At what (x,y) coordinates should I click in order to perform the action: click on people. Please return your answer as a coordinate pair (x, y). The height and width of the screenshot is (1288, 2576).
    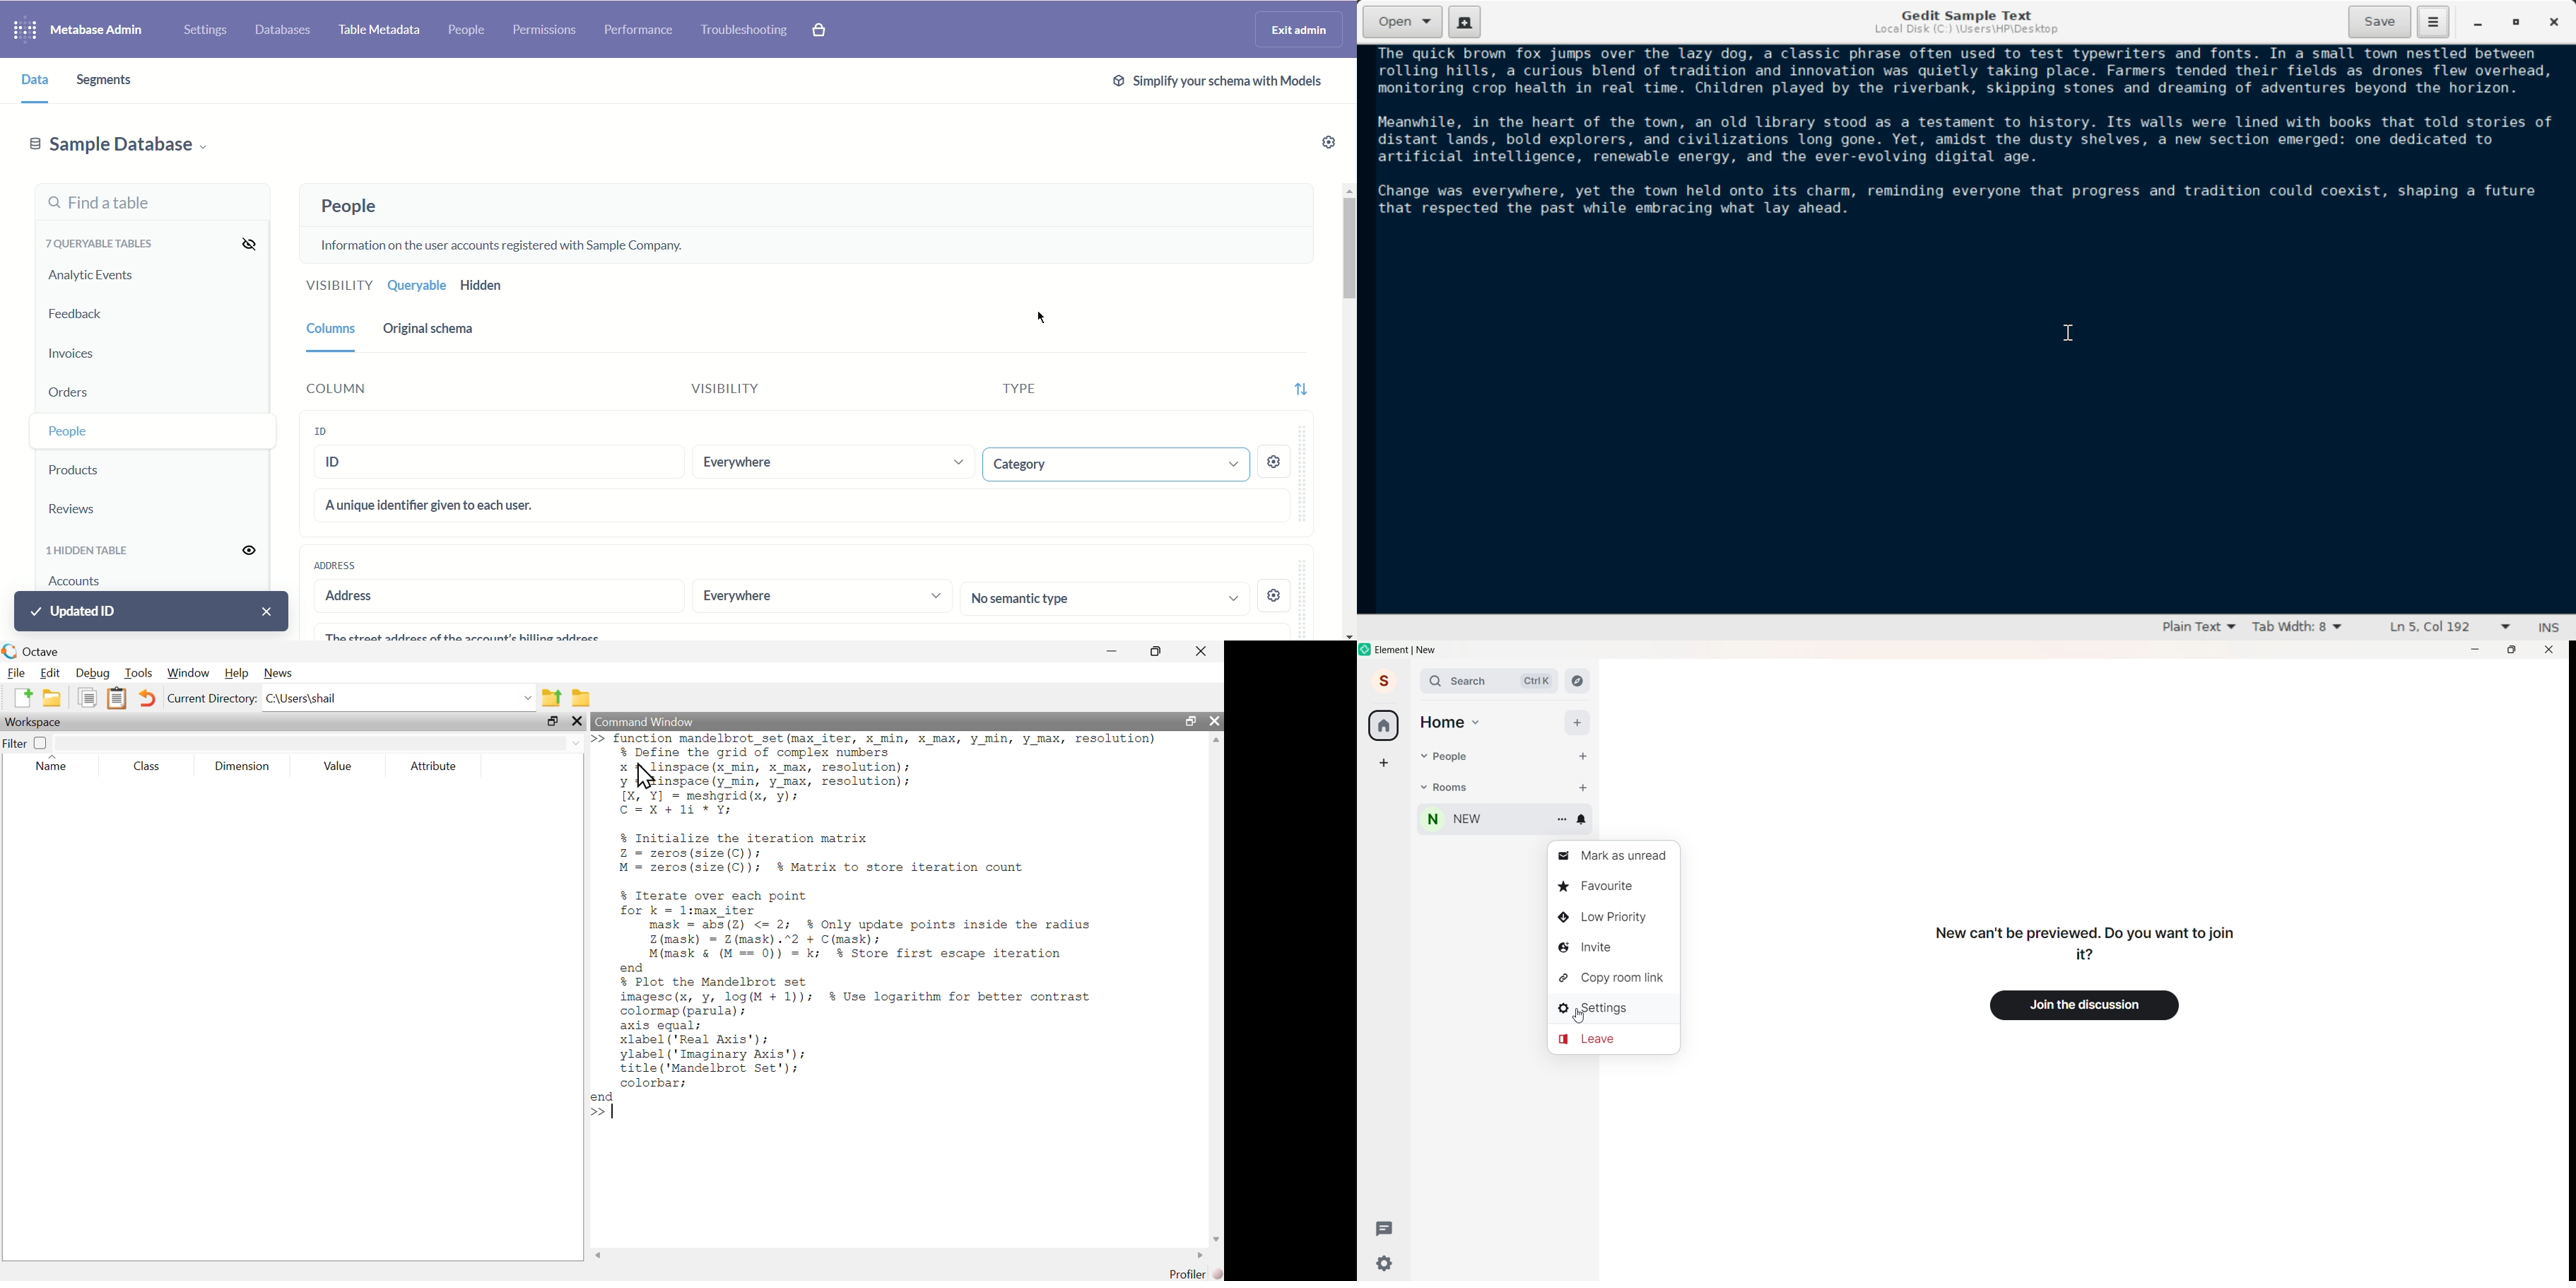
    Looking at the image, I should click on (1442, 756).